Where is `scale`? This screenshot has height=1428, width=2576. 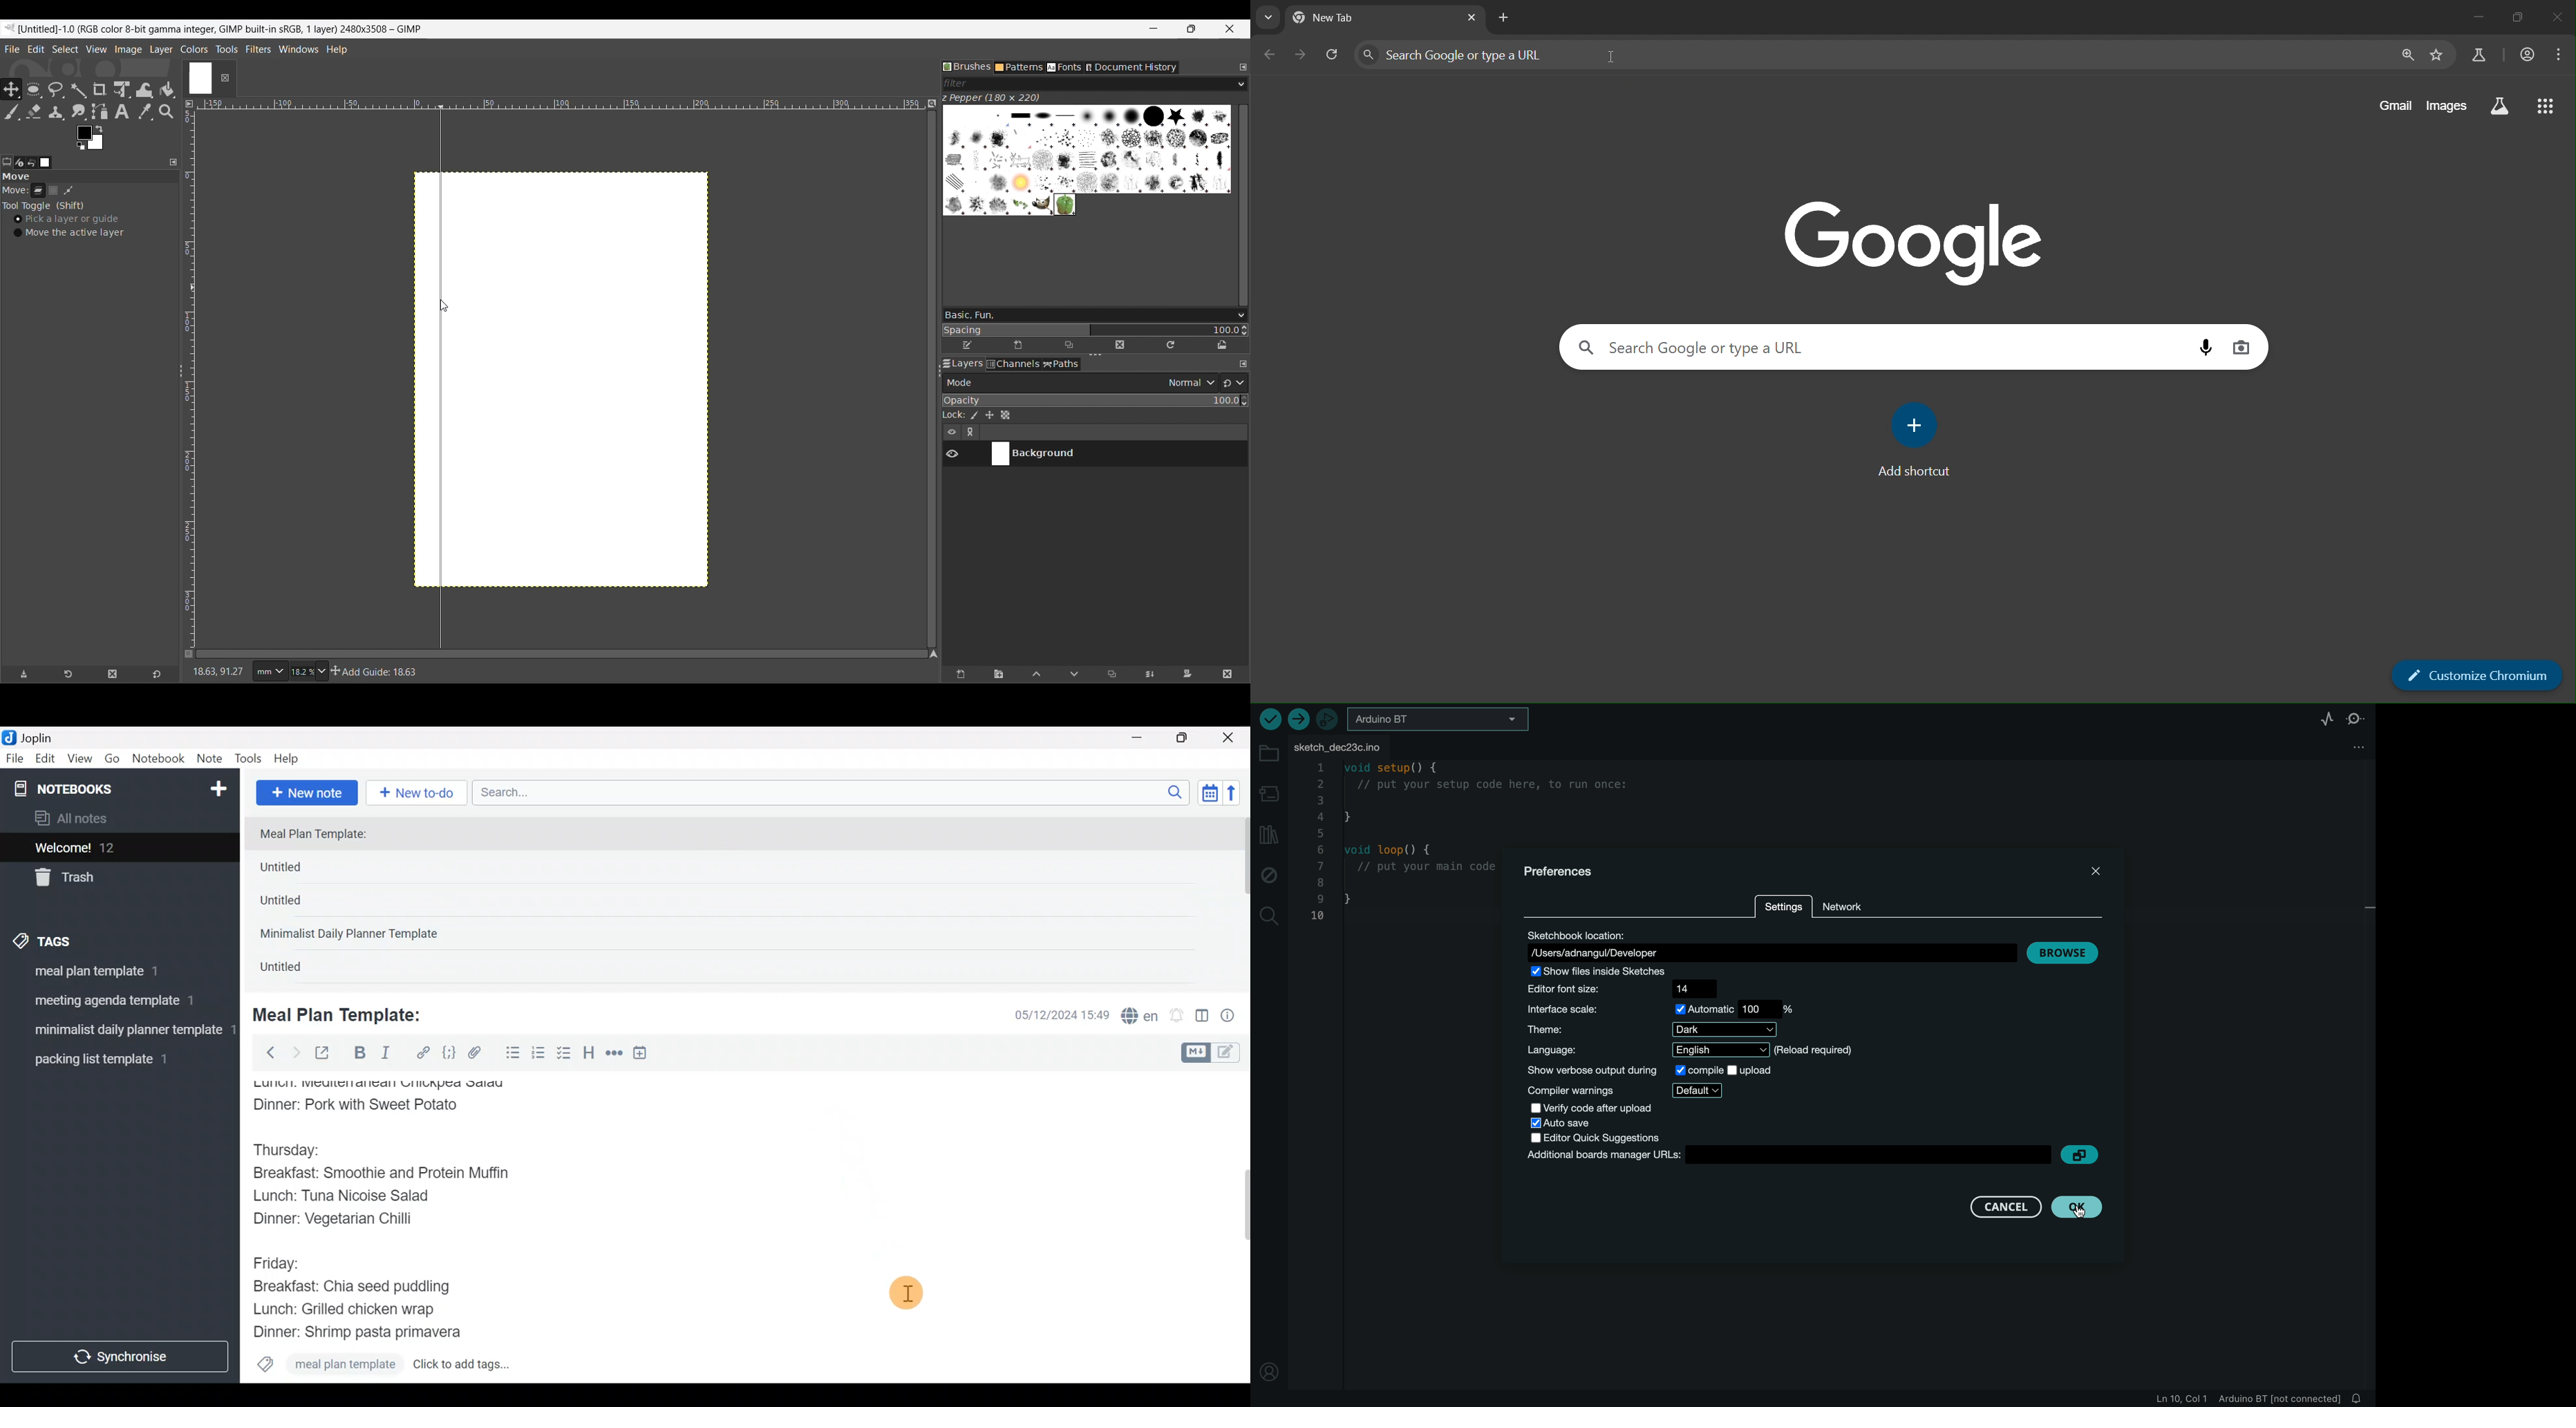
scale is located at coordinates (1664, 1008).